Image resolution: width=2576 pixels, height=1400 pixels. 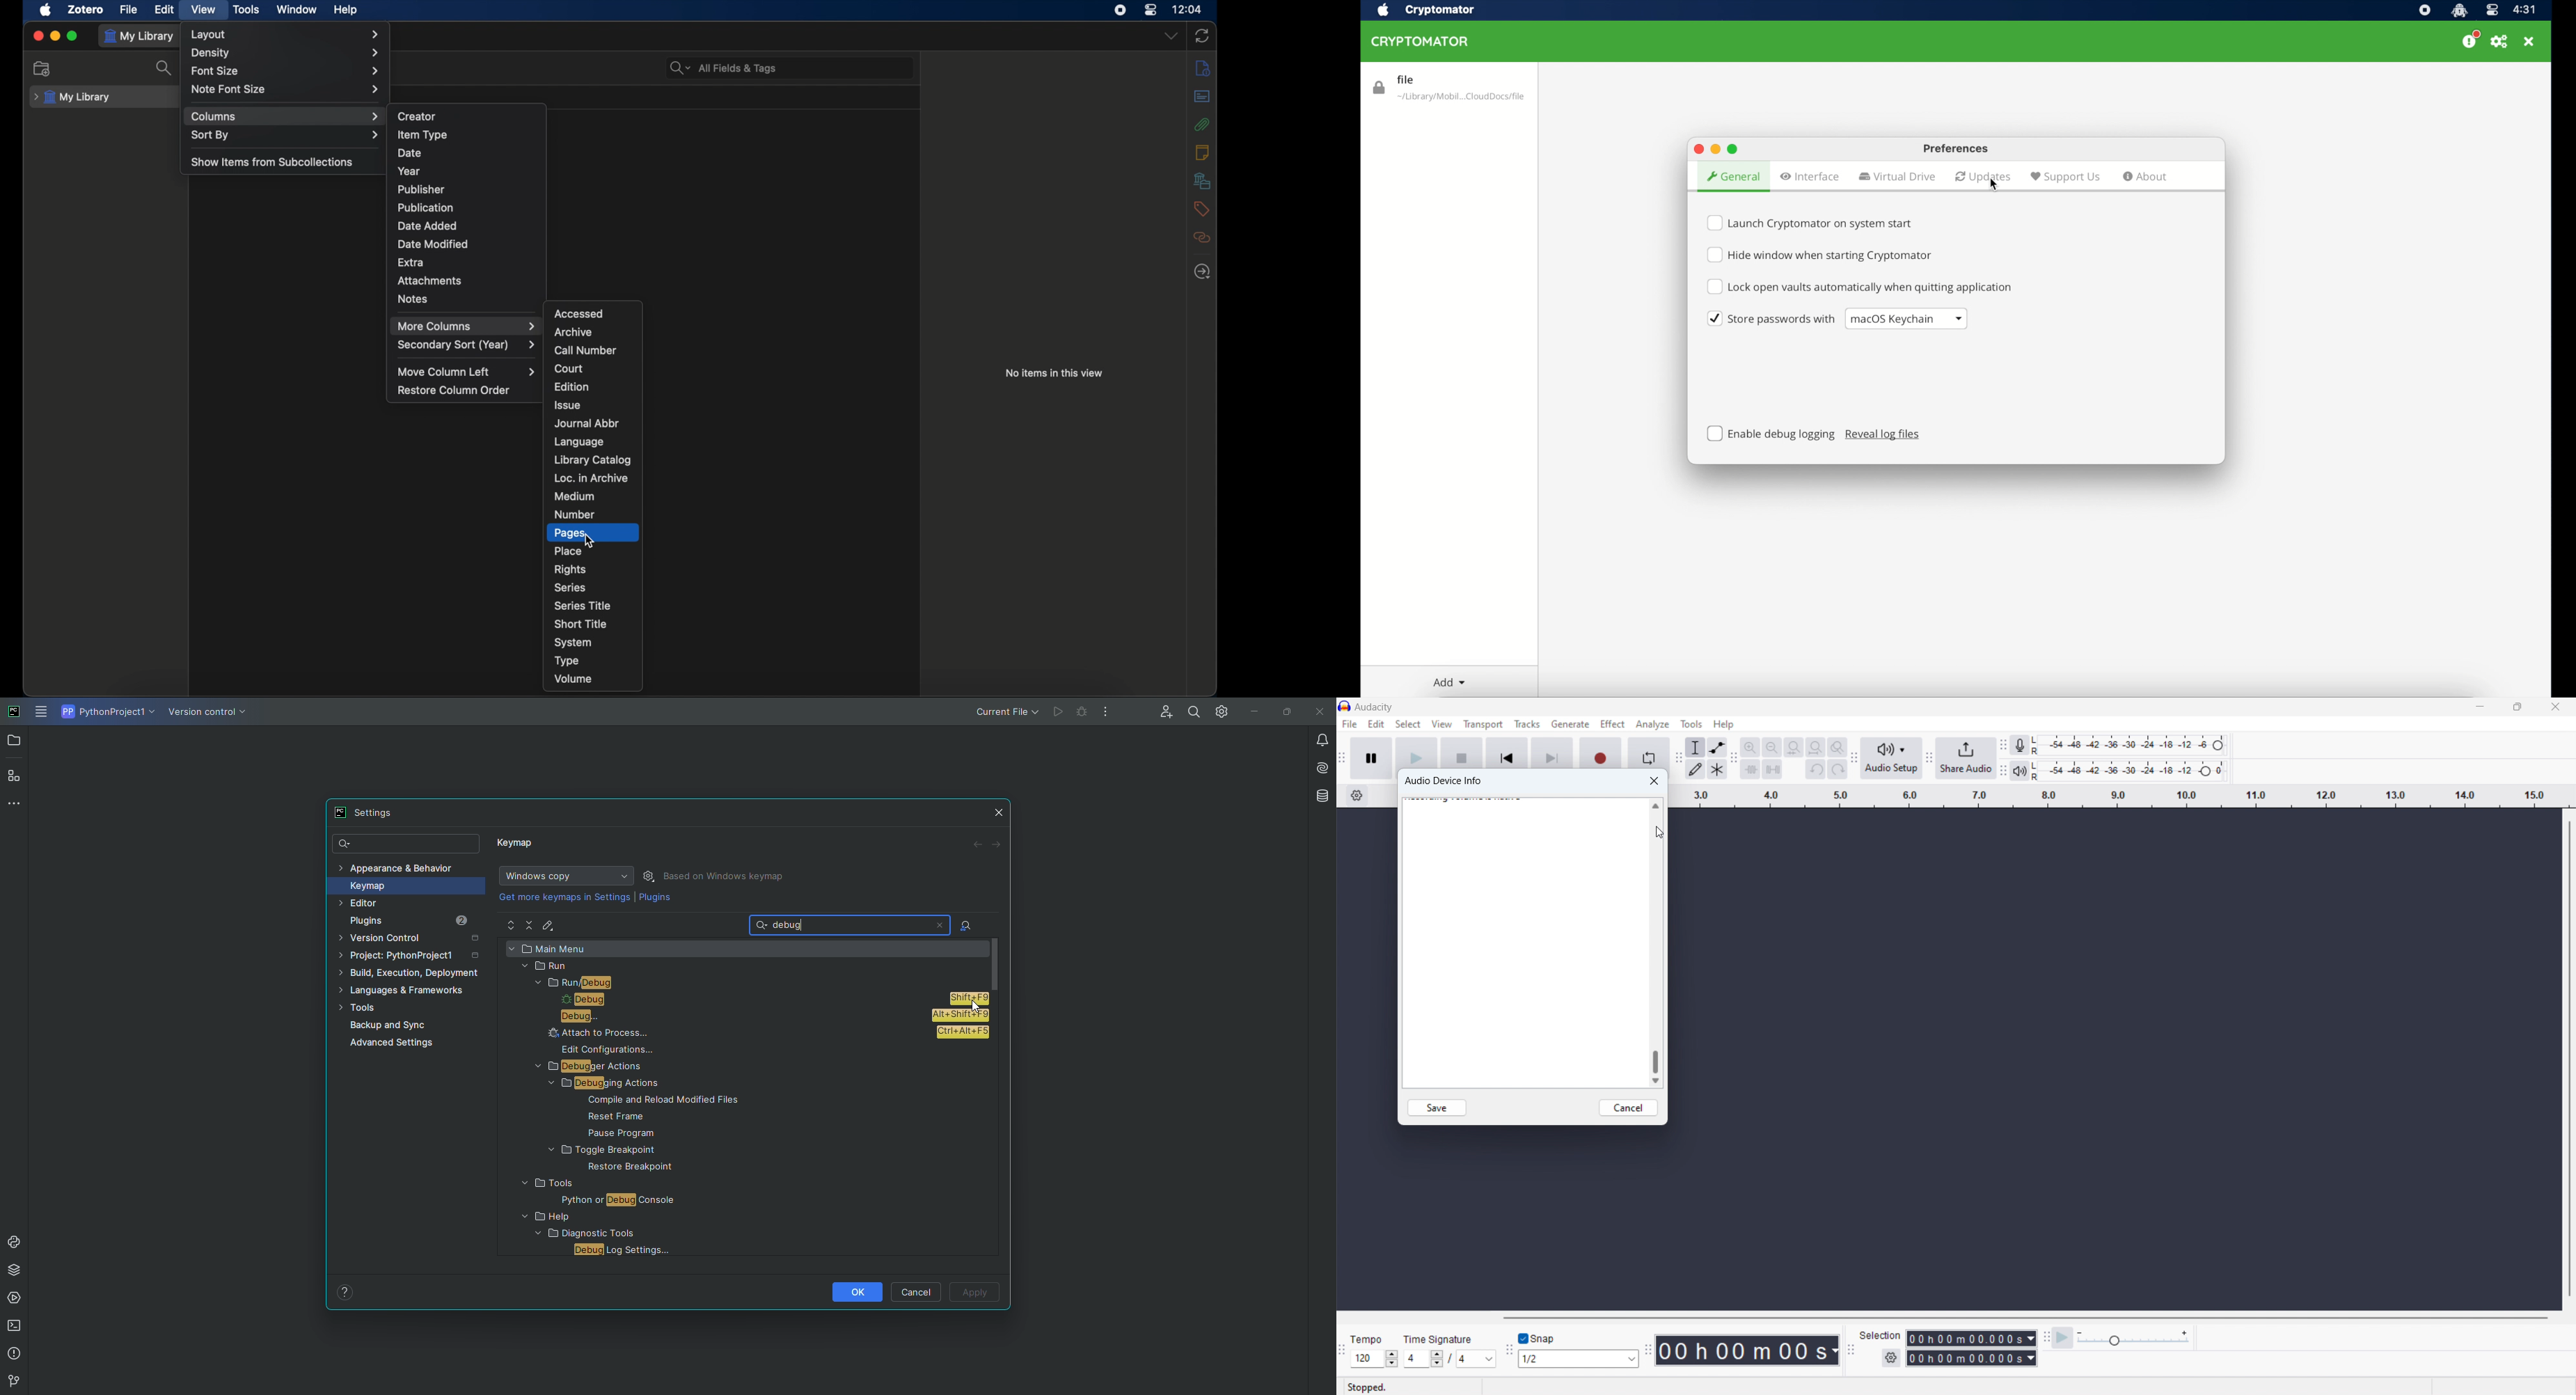 I want to click on extra, so click(x=411, y=262).